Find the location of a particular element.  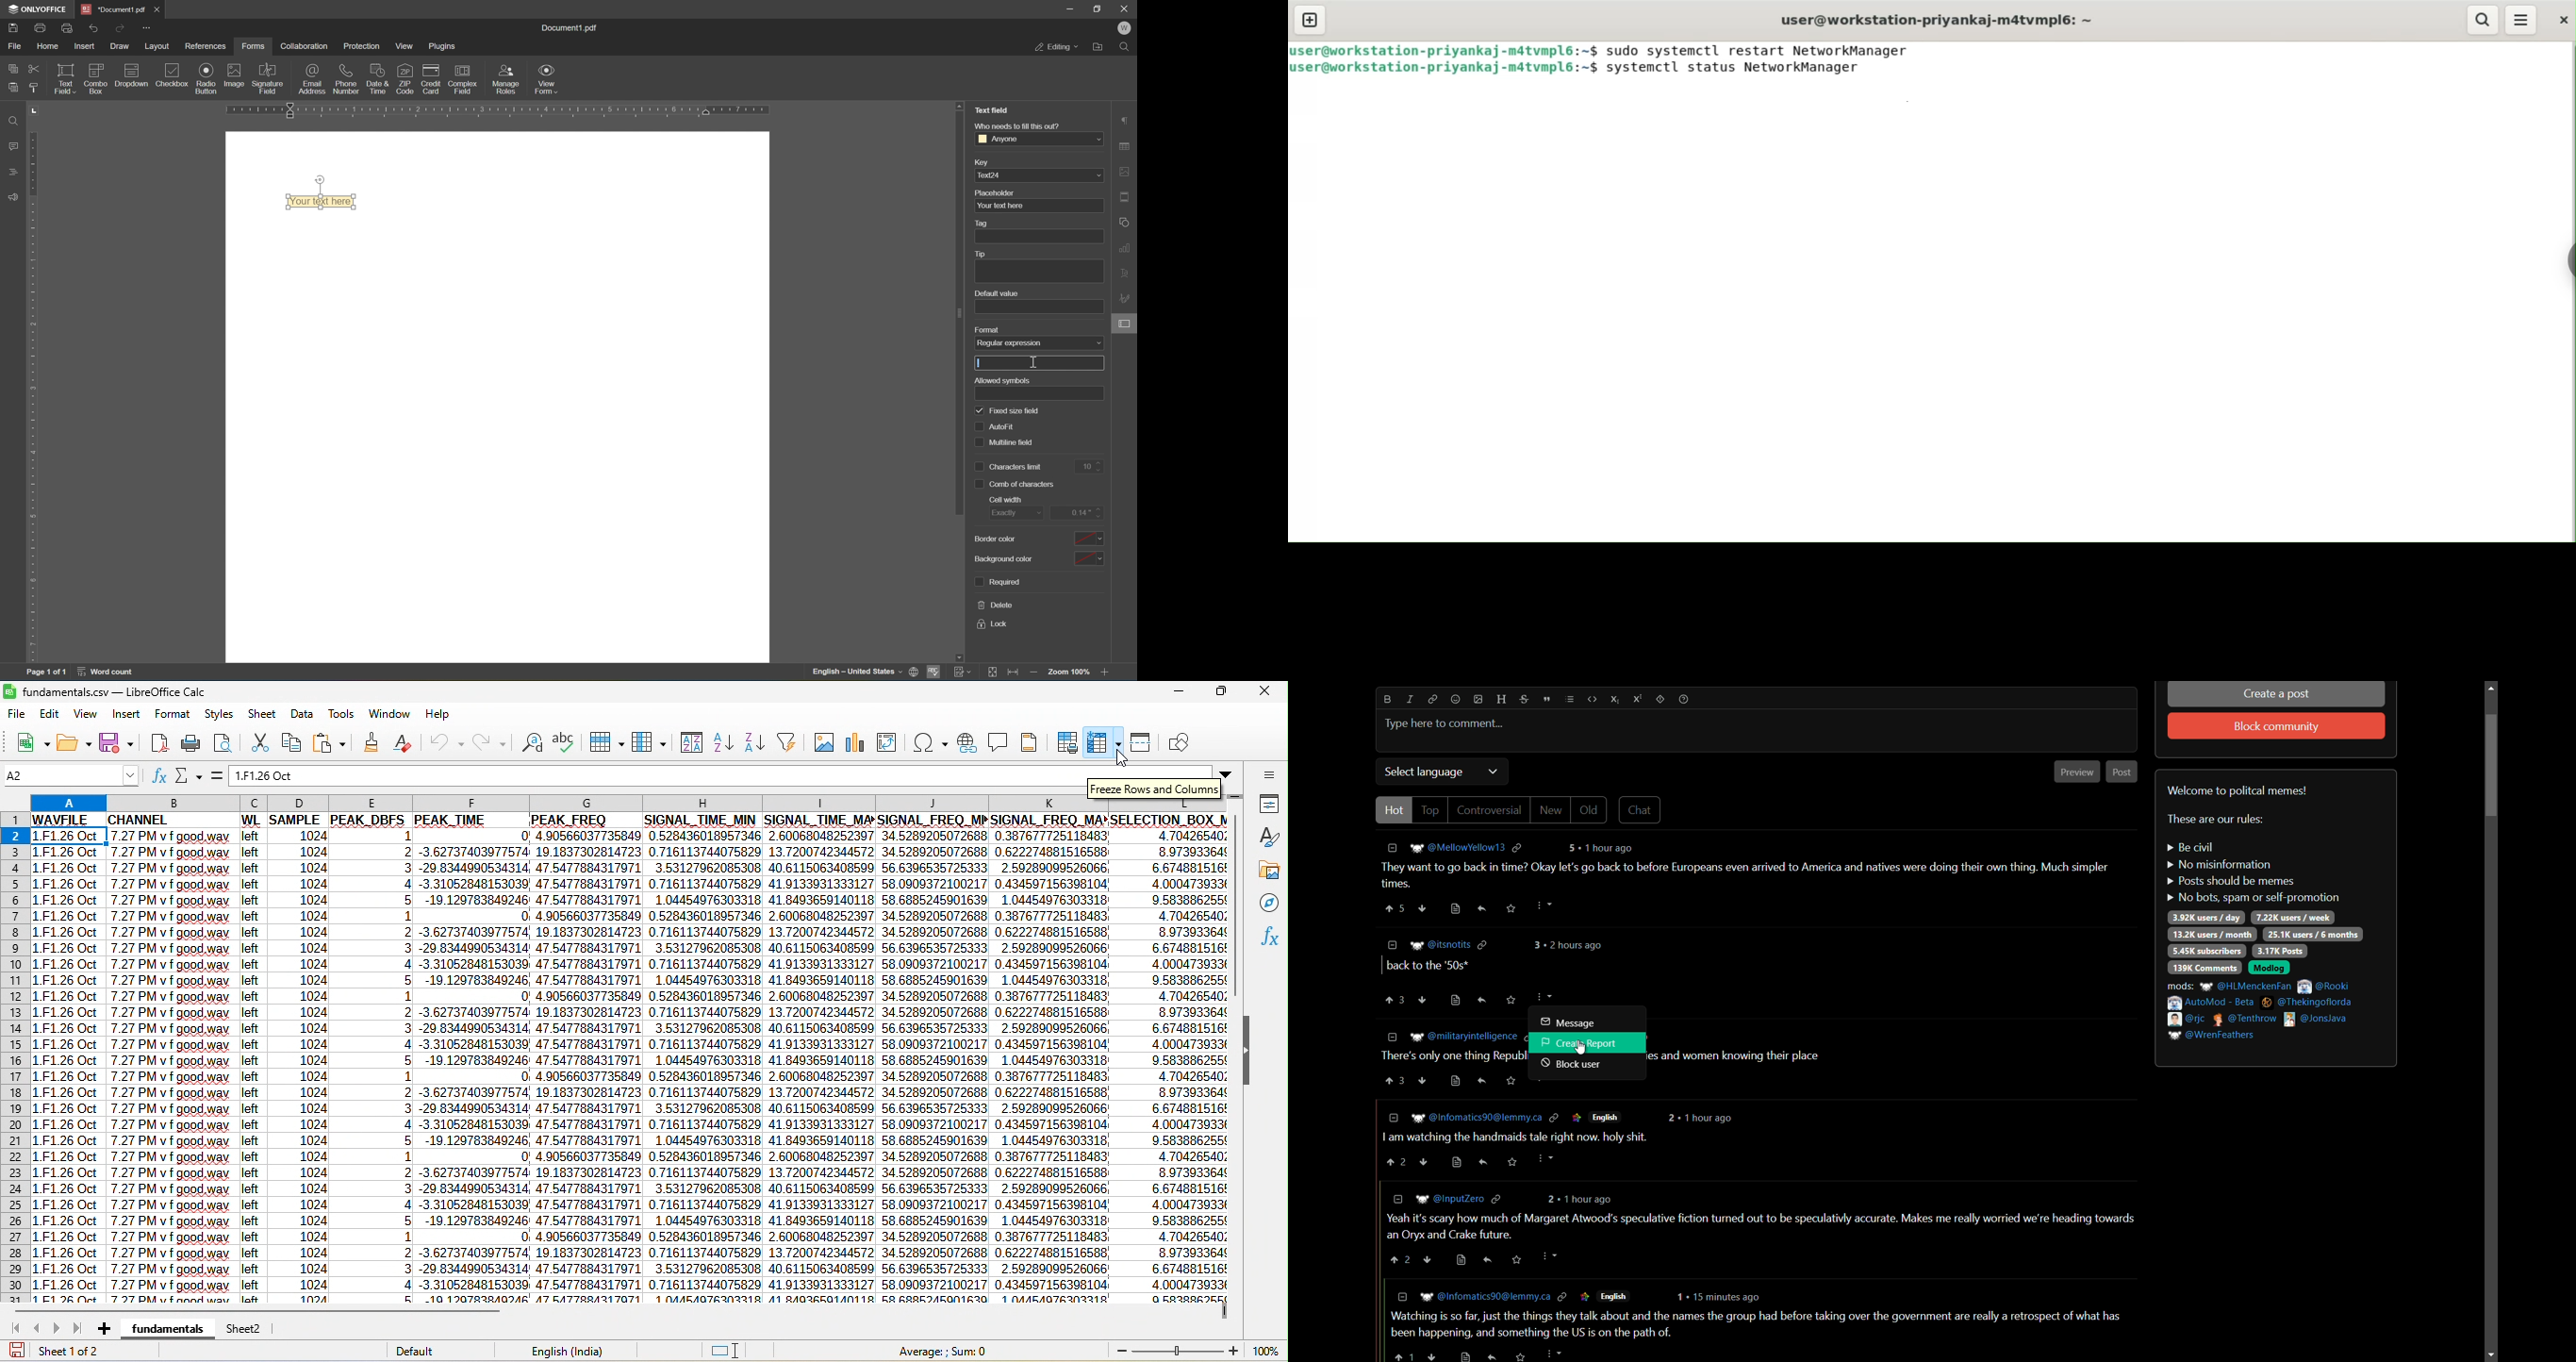

customize quick access toolbar is located at coordinates (145, 27).